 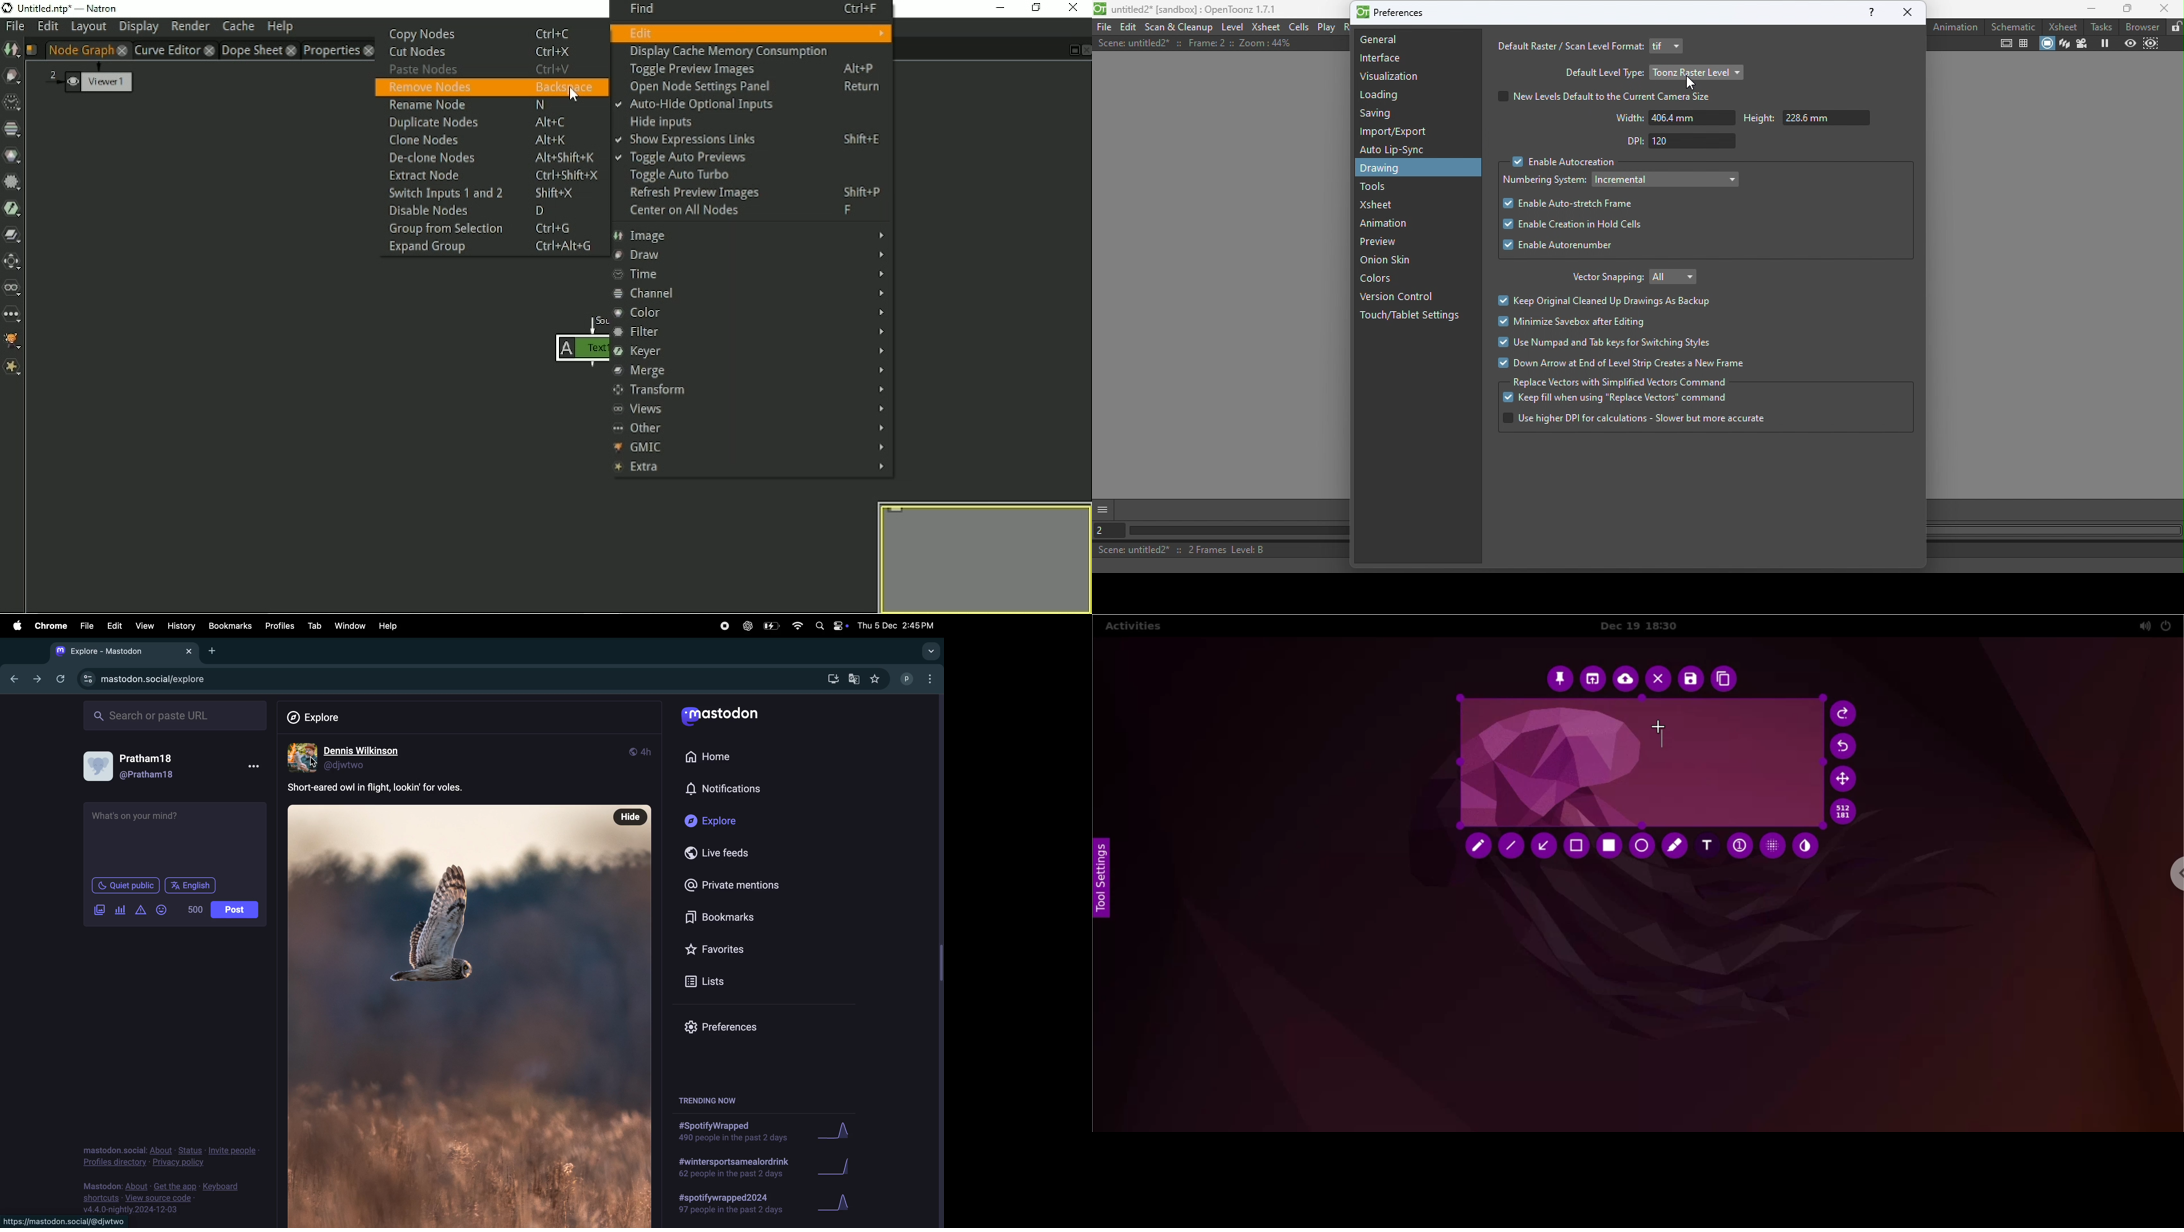 I want to click on mastodon, so click(x=720, y=716).